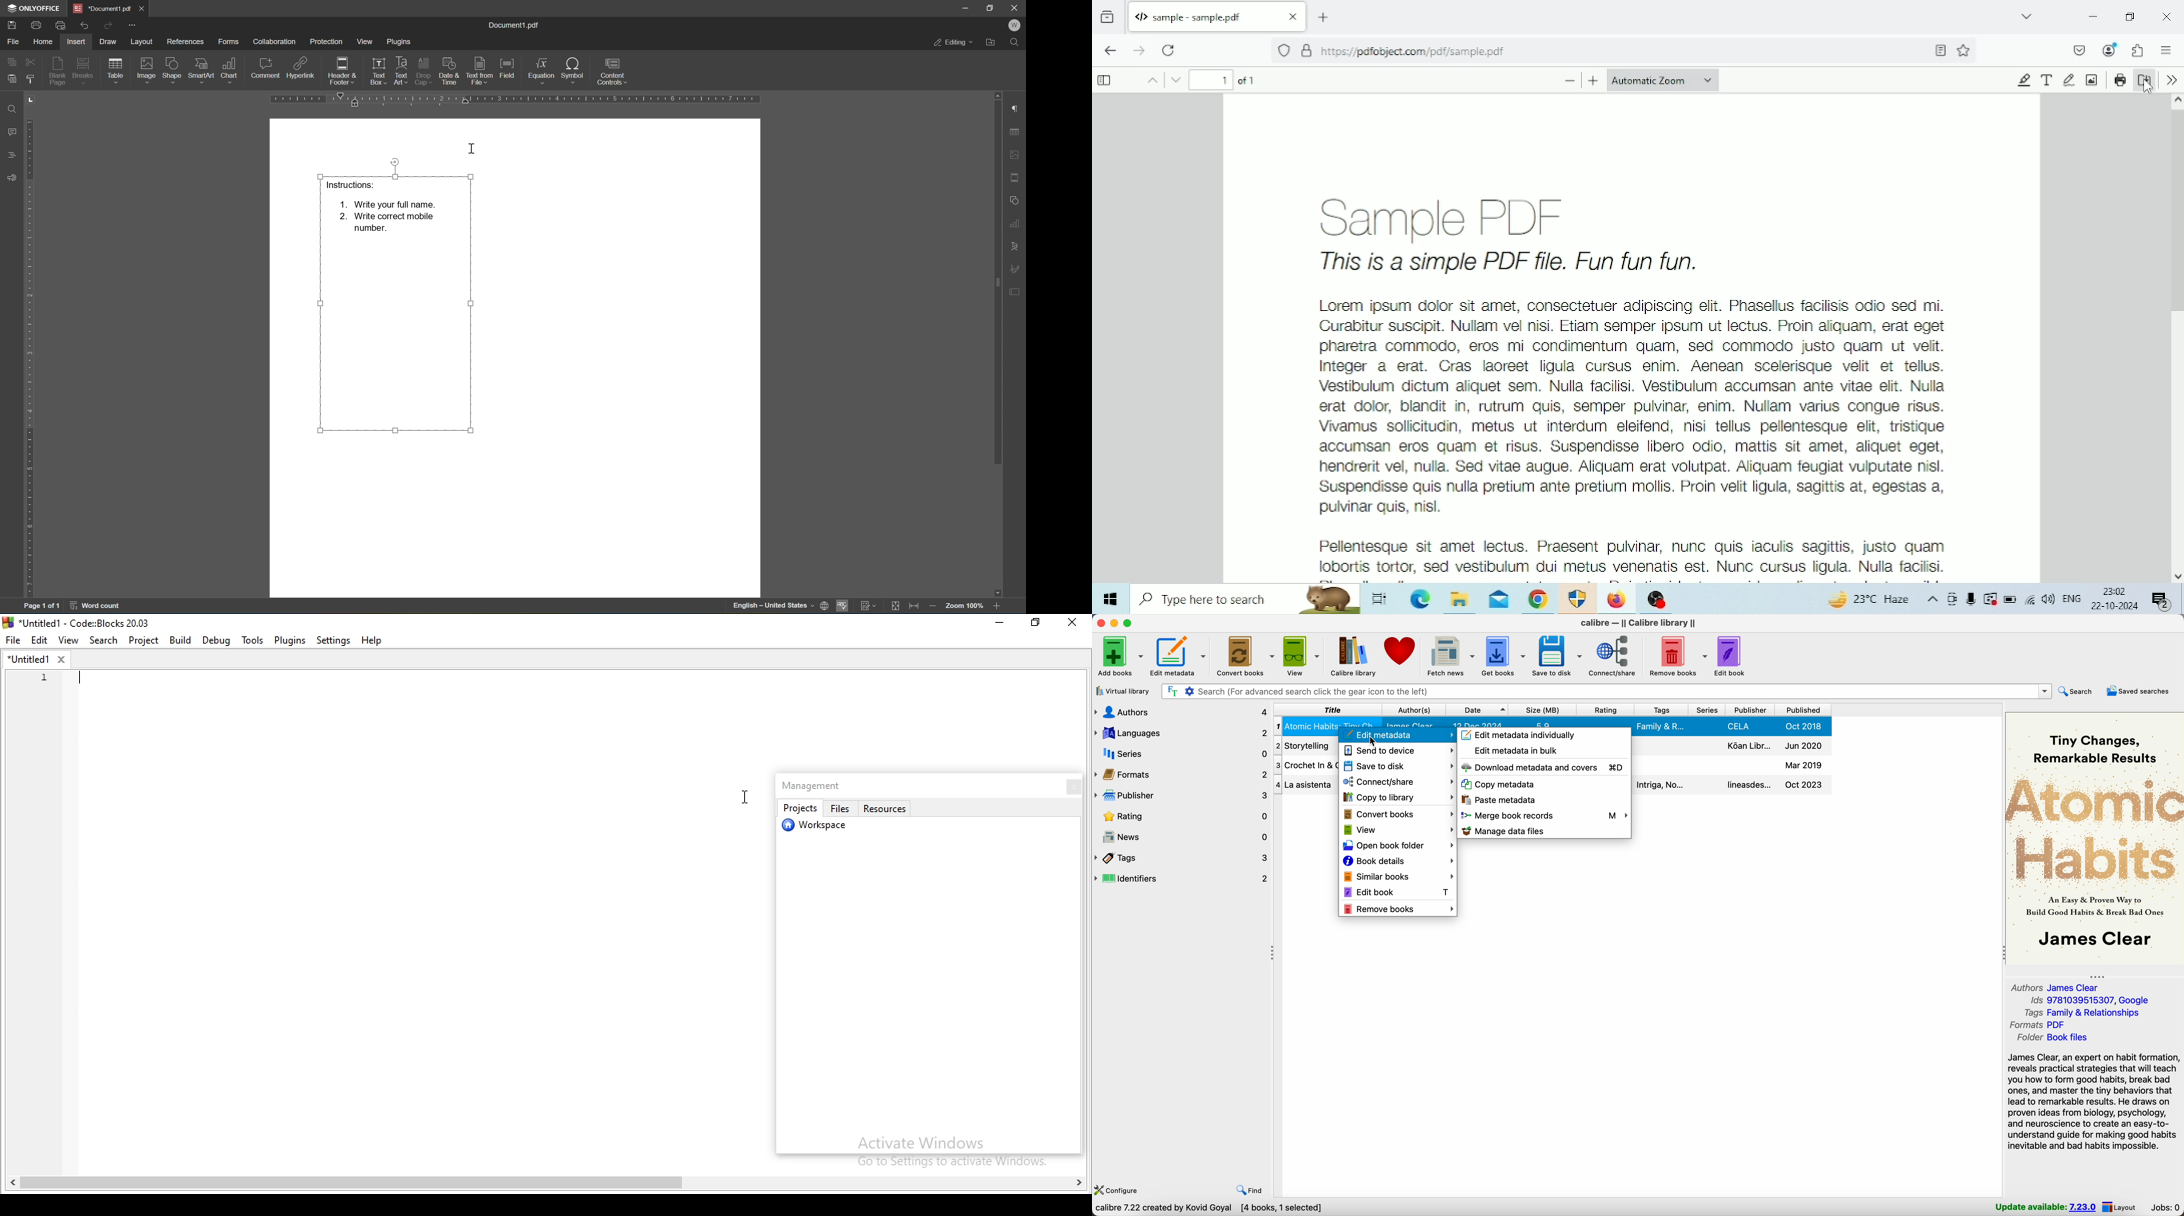  What do you see at coordinates (842, 808) in the screenshot?
I see `files` at bounding box center [842, 808].